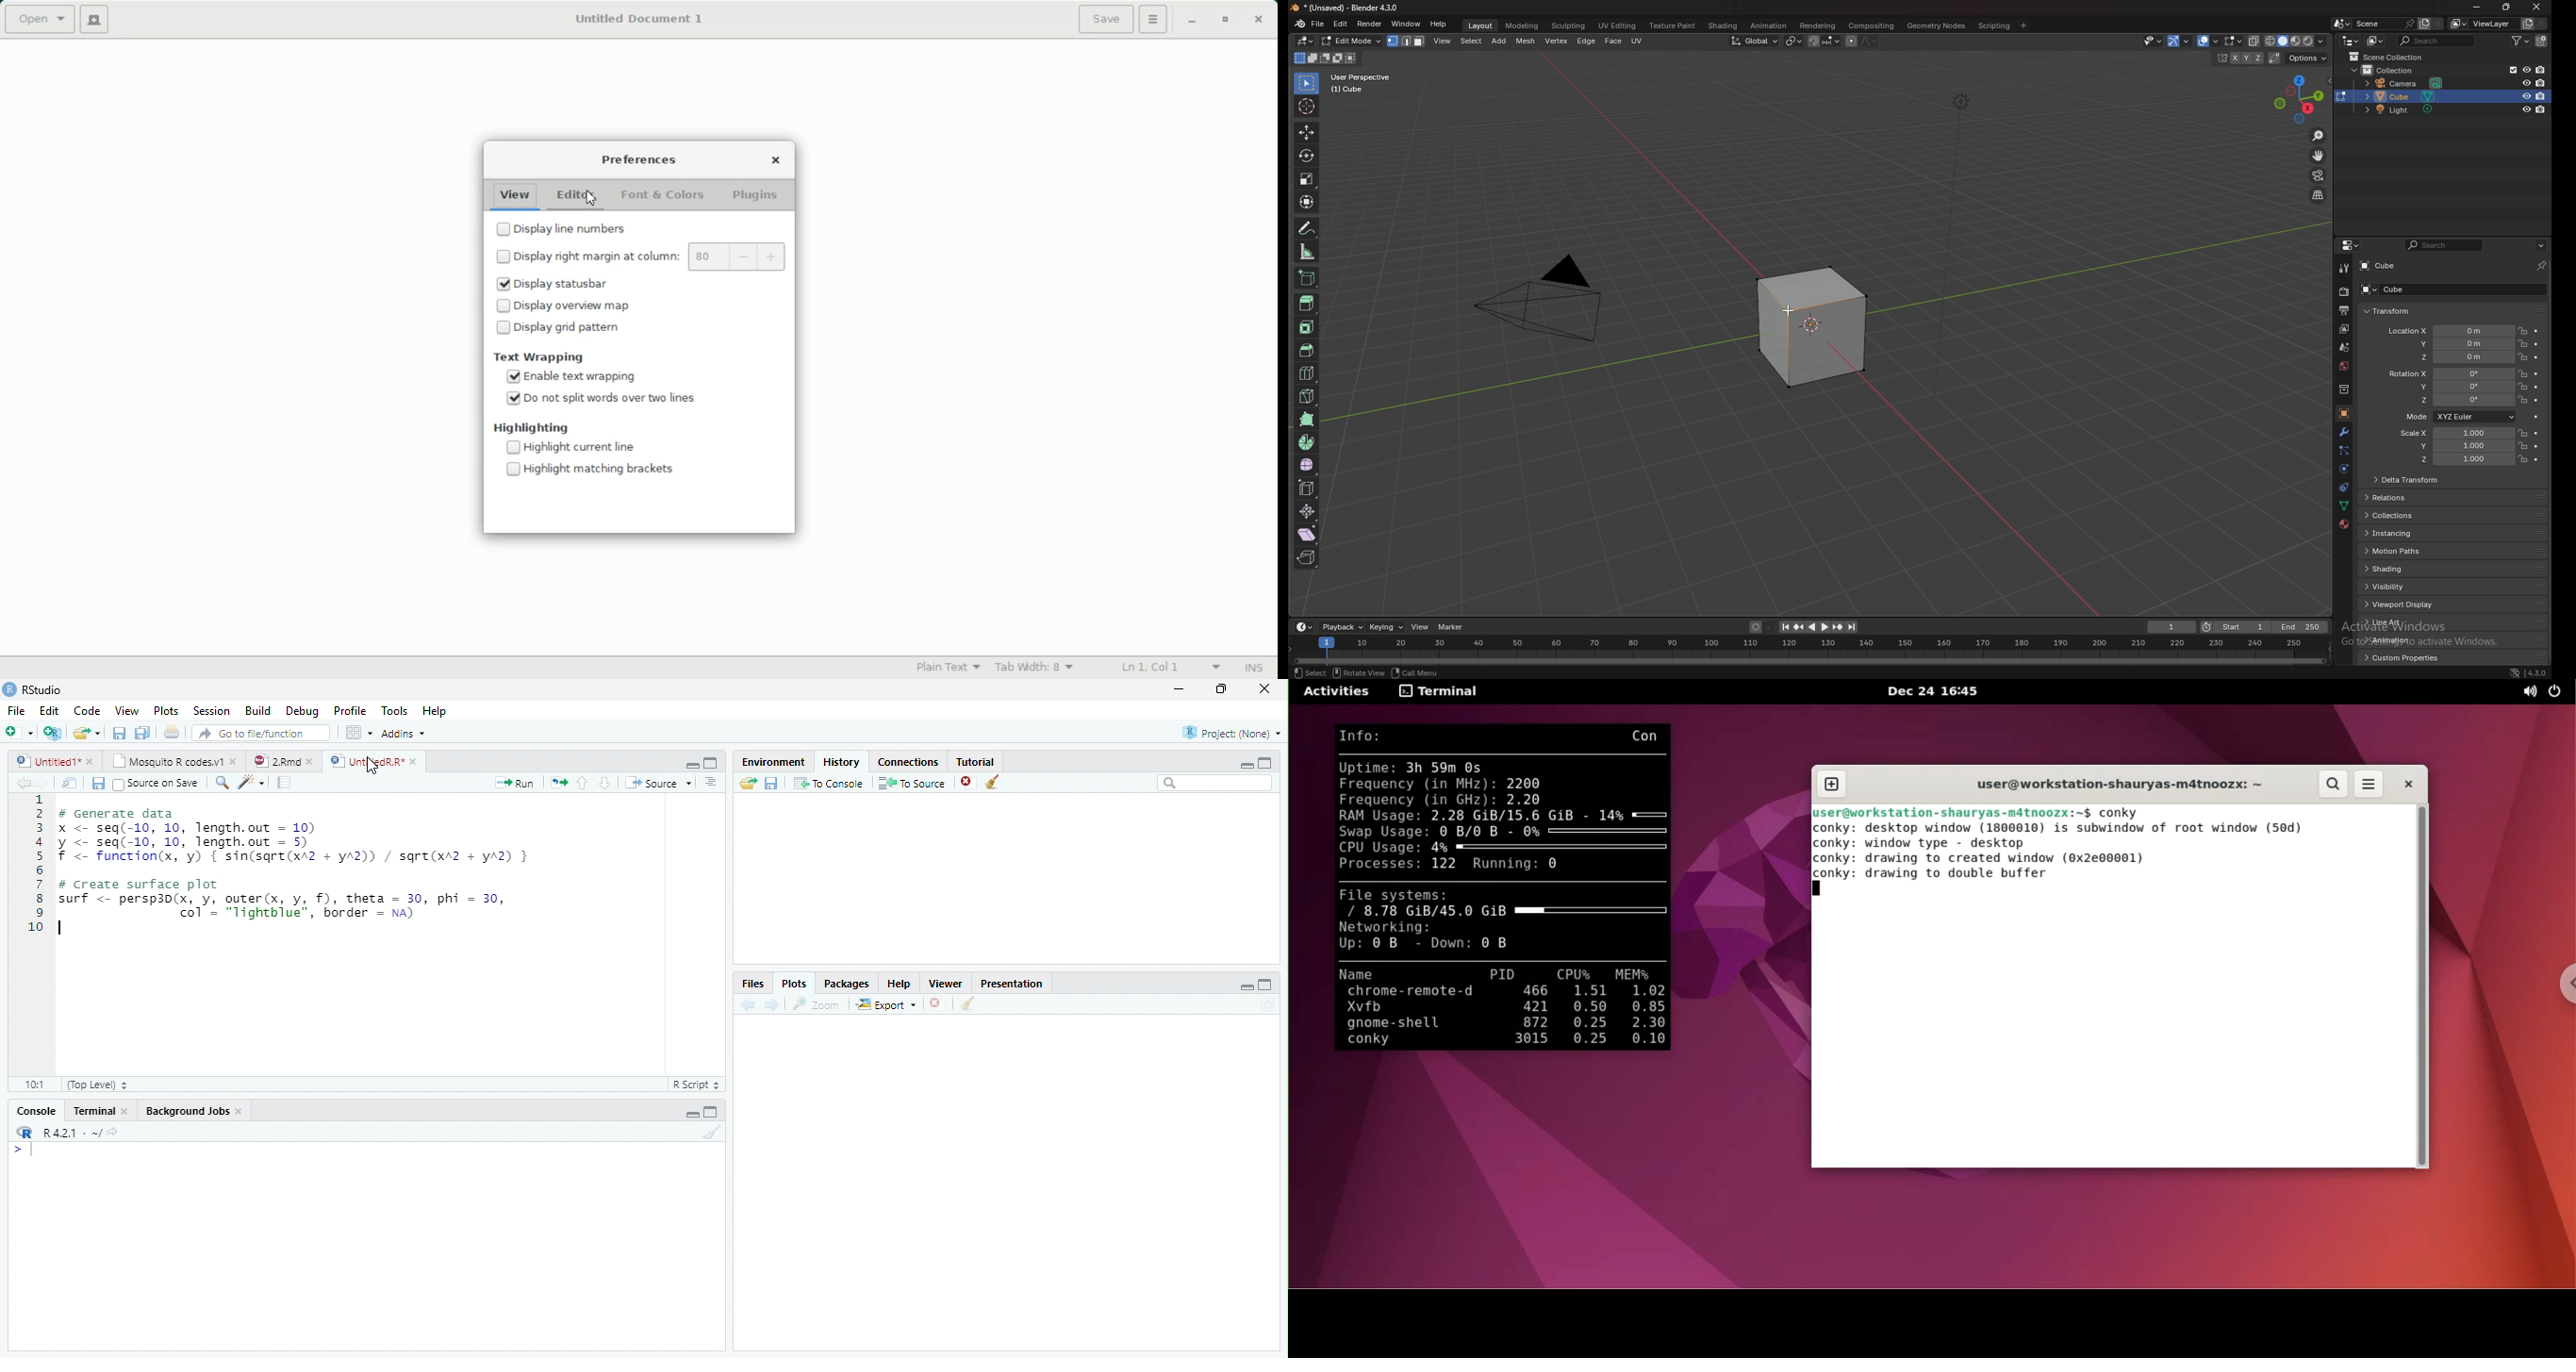 This screenshot has height=1372, width=2576. Describe the element at coordinates (2345, 487) in the screenshot. I see `constraints` at that location.